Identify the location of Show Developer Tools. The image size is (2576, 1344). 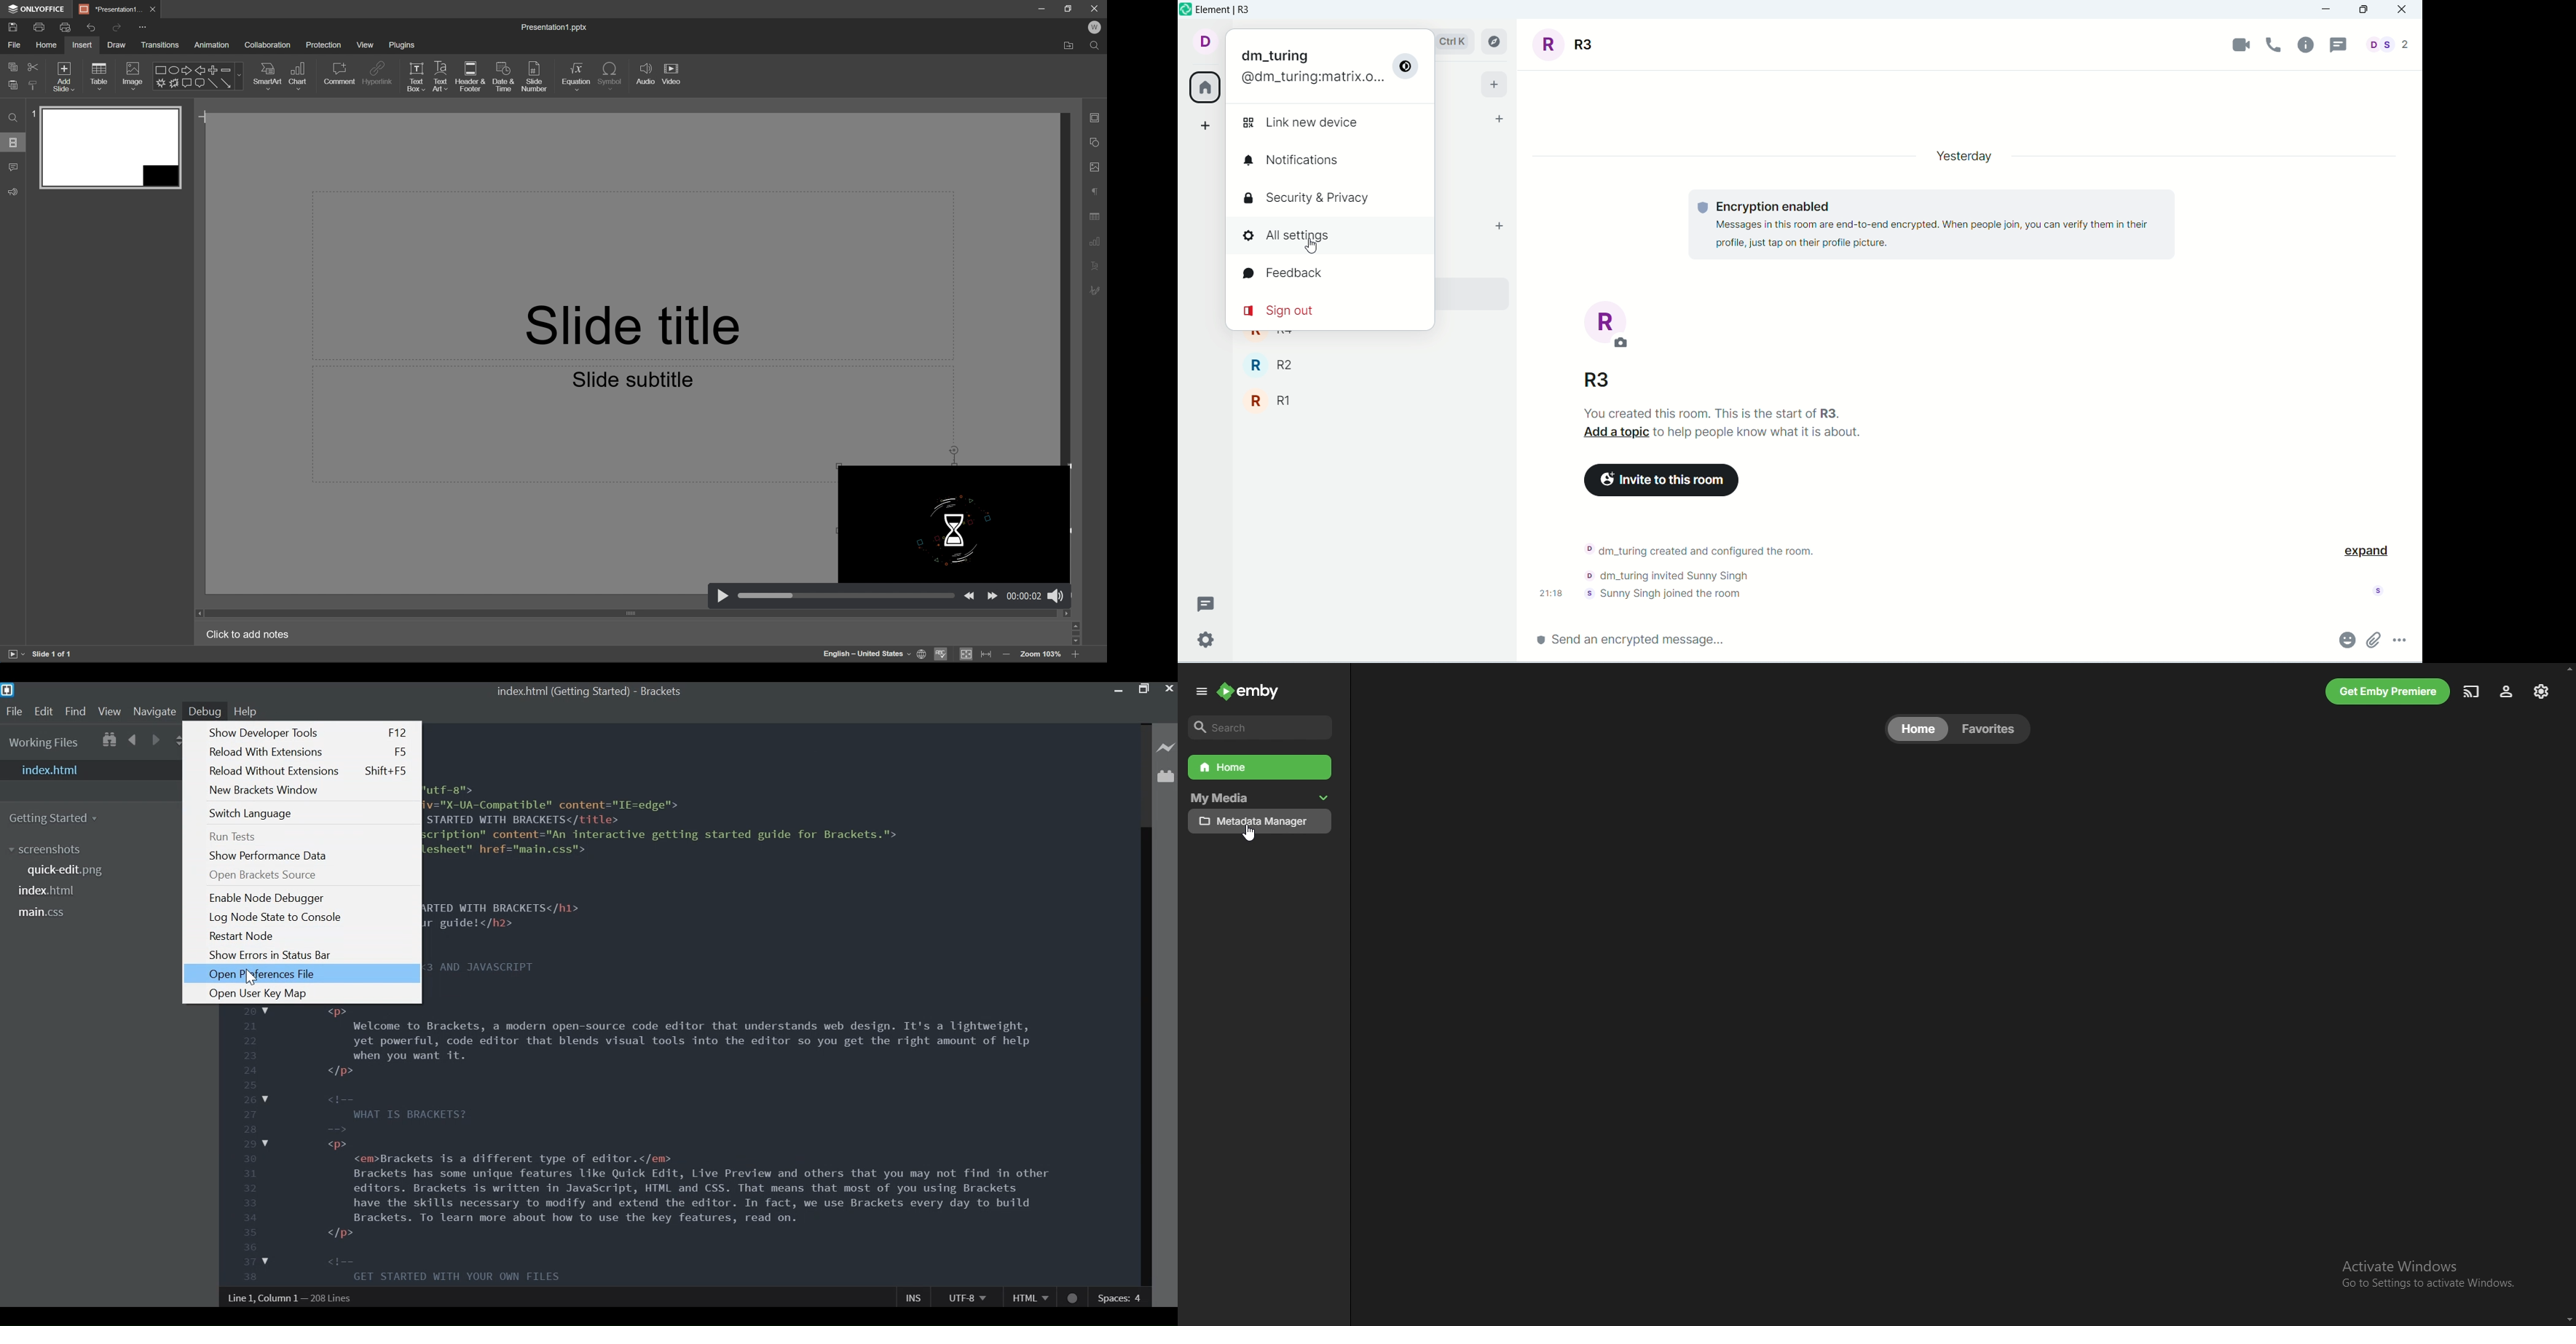
(309, 734).